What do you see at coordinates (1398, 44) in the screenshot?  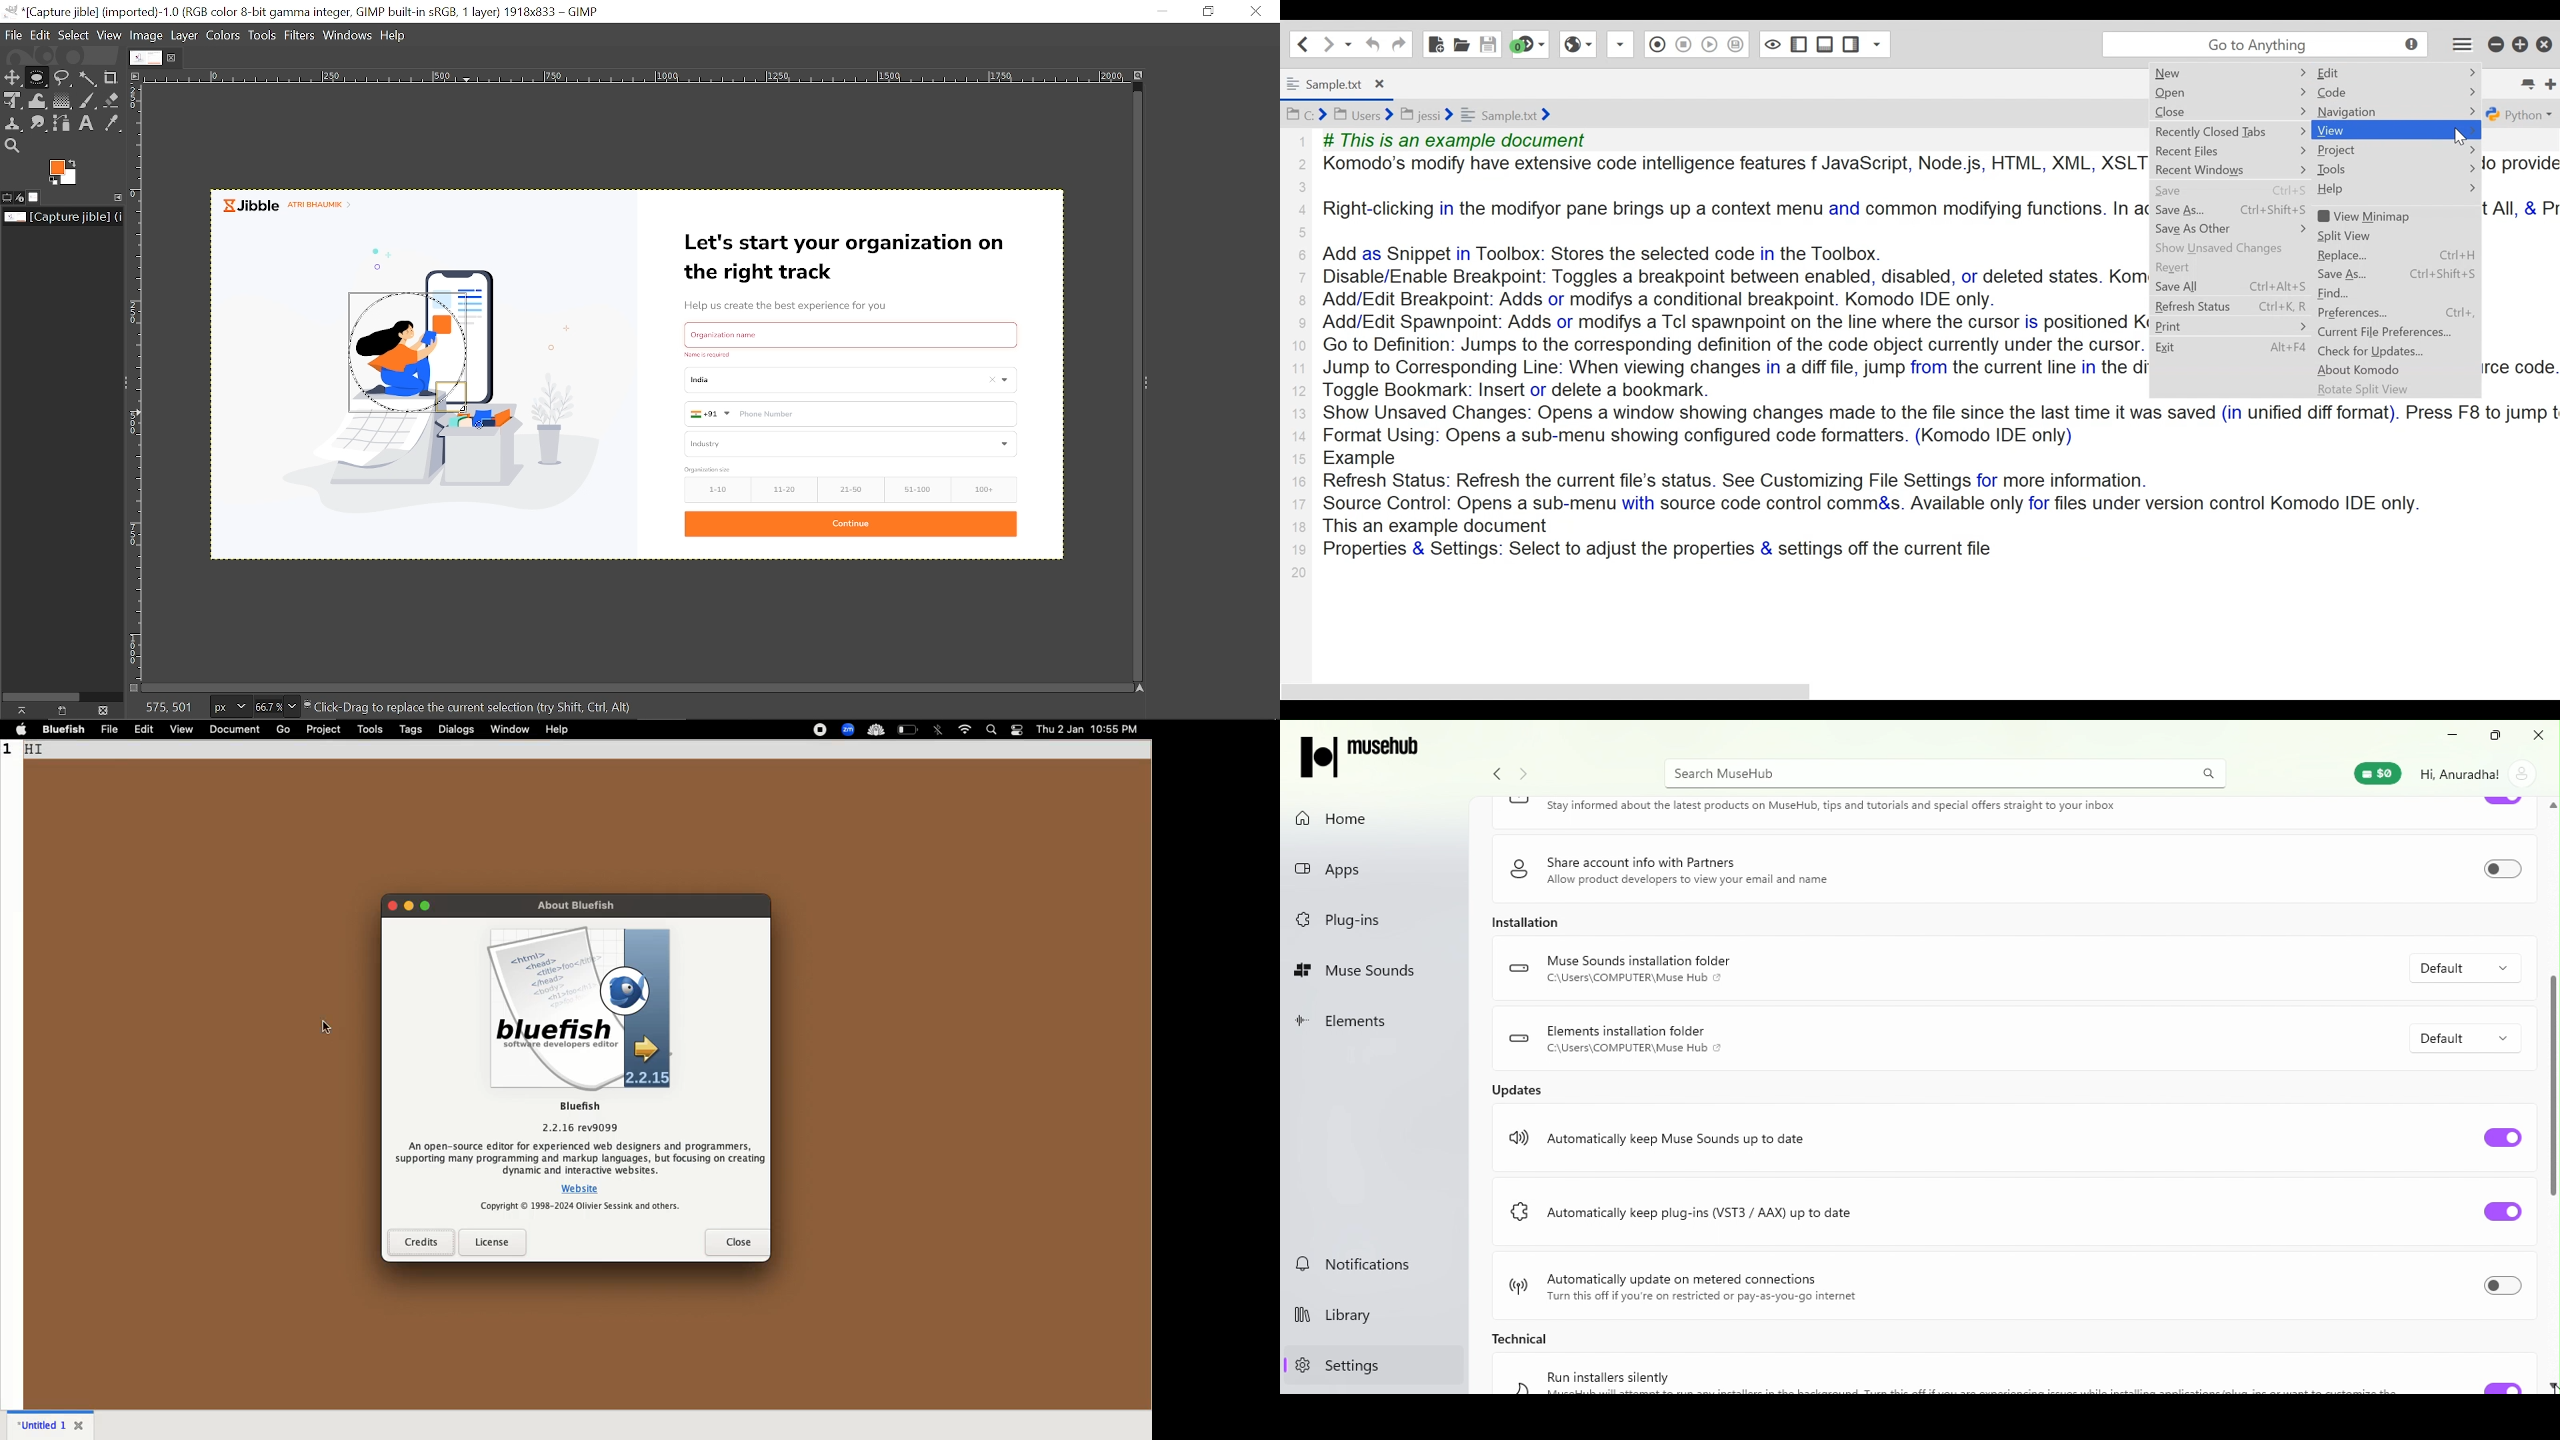 I see `Redo` at bounding box center [1398, 44].